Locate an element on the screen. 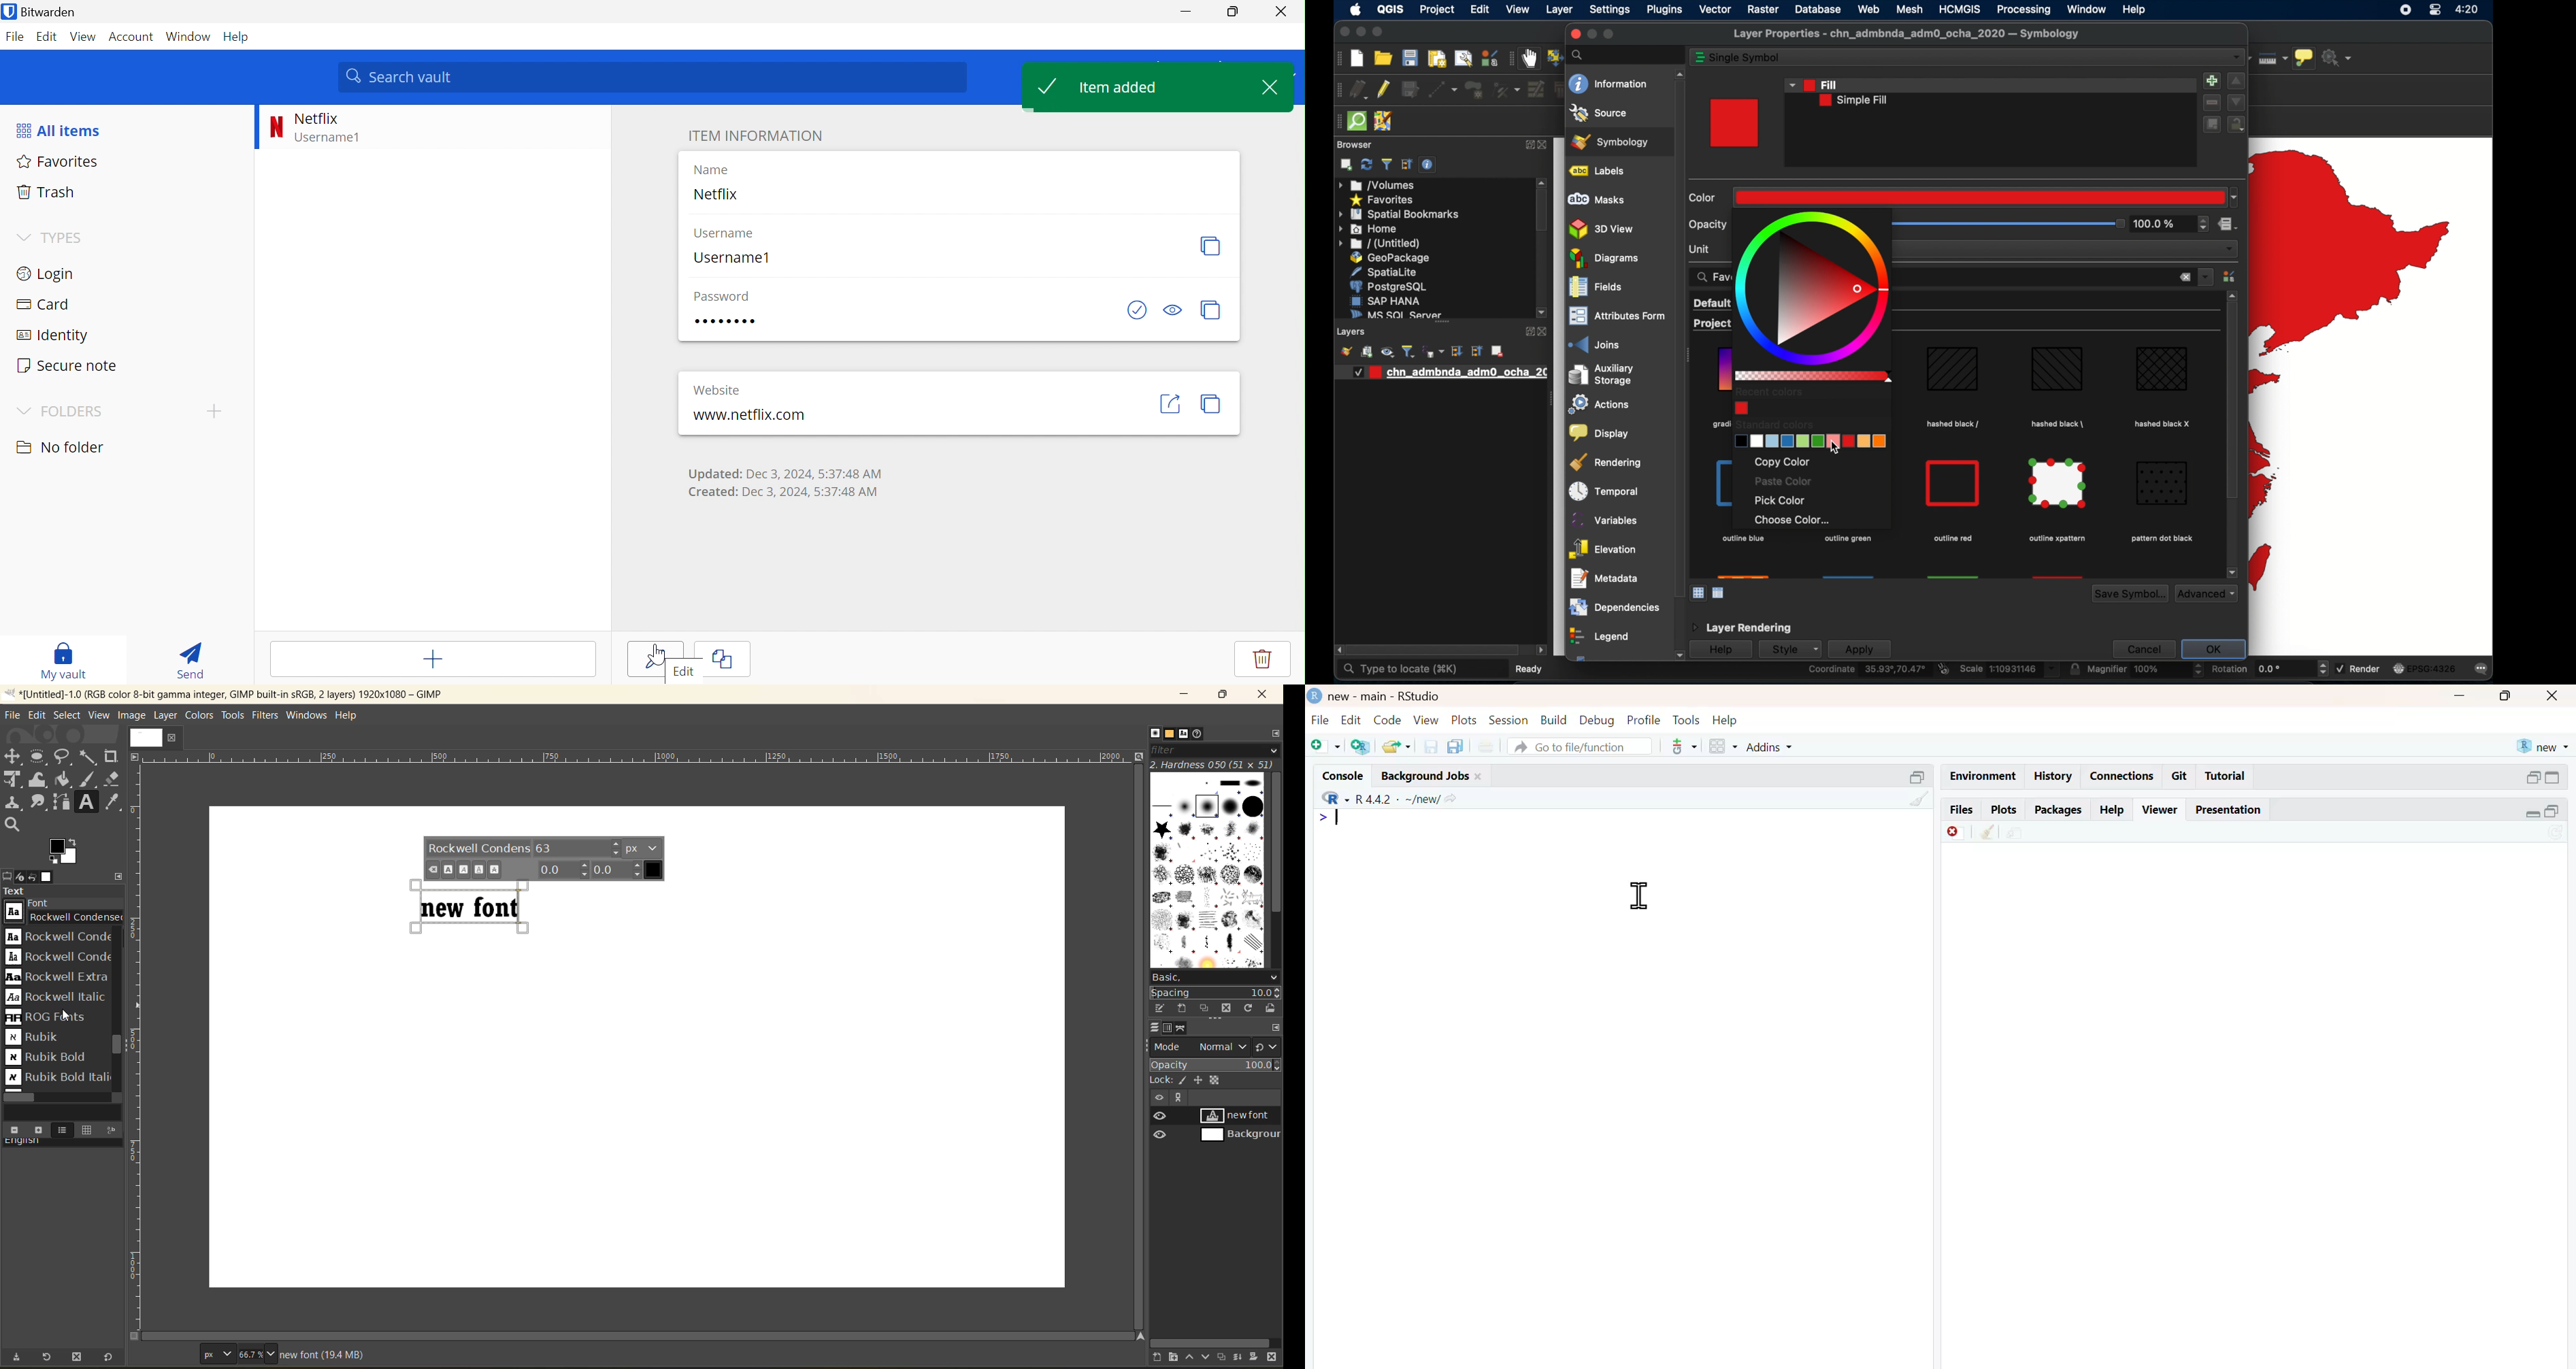  open in separate window is located at coordinates (2552, 811).